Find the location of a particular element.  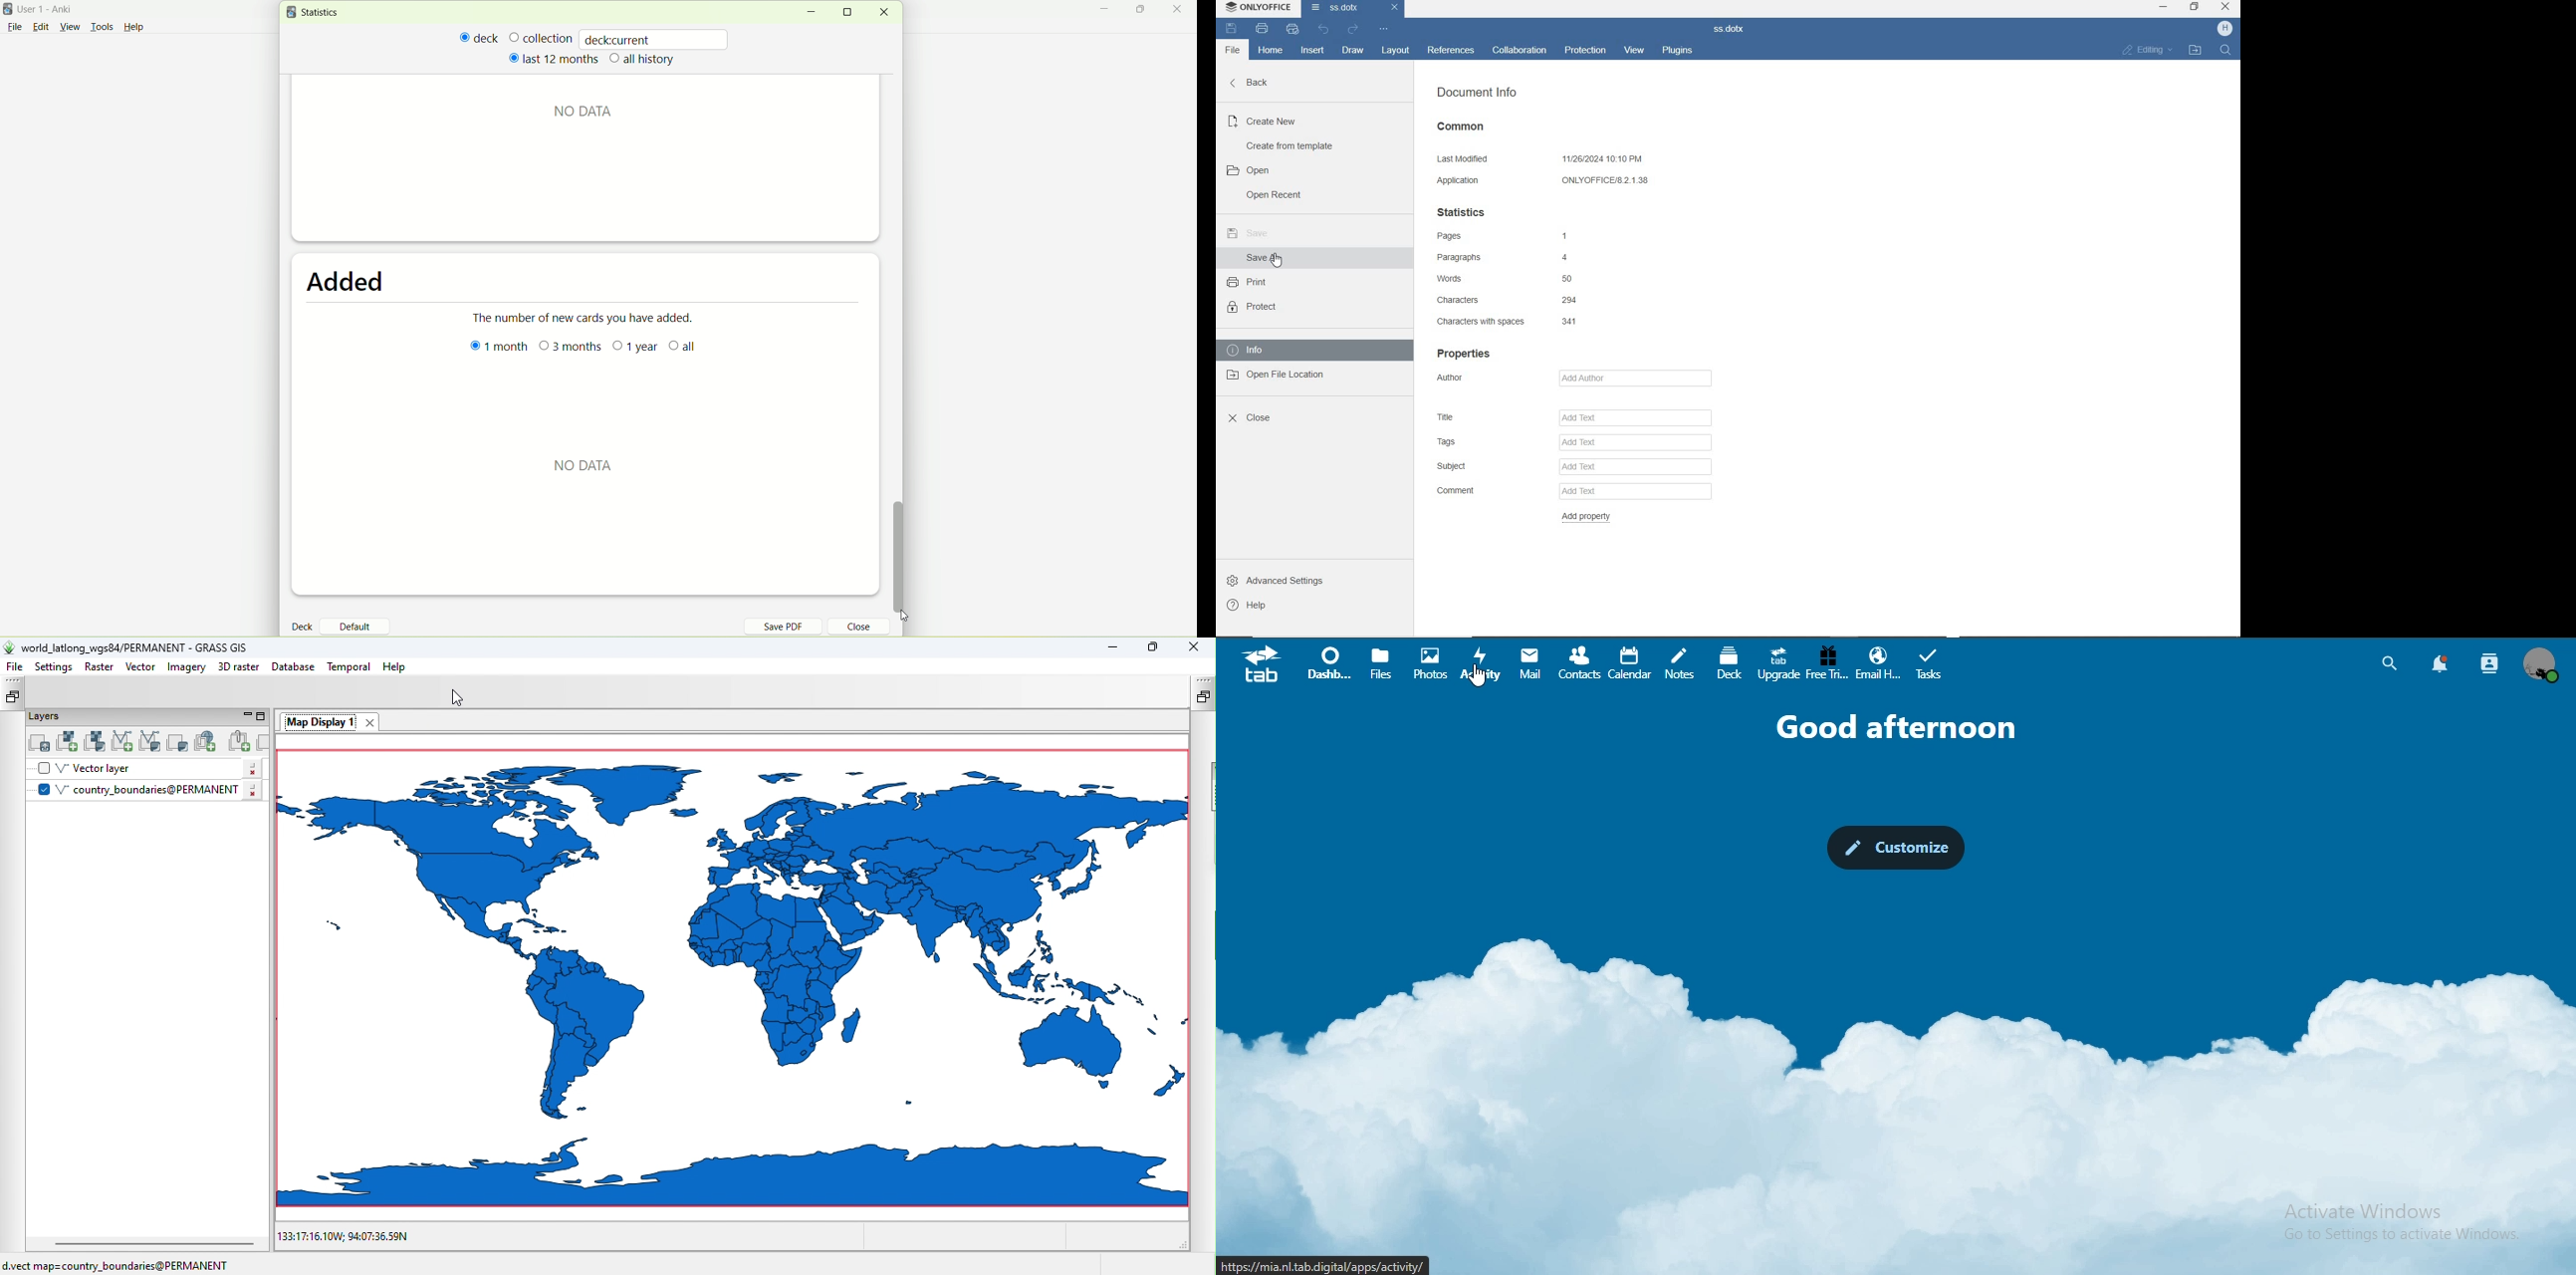

Good afternoon is located at coordinates (1891, 723).